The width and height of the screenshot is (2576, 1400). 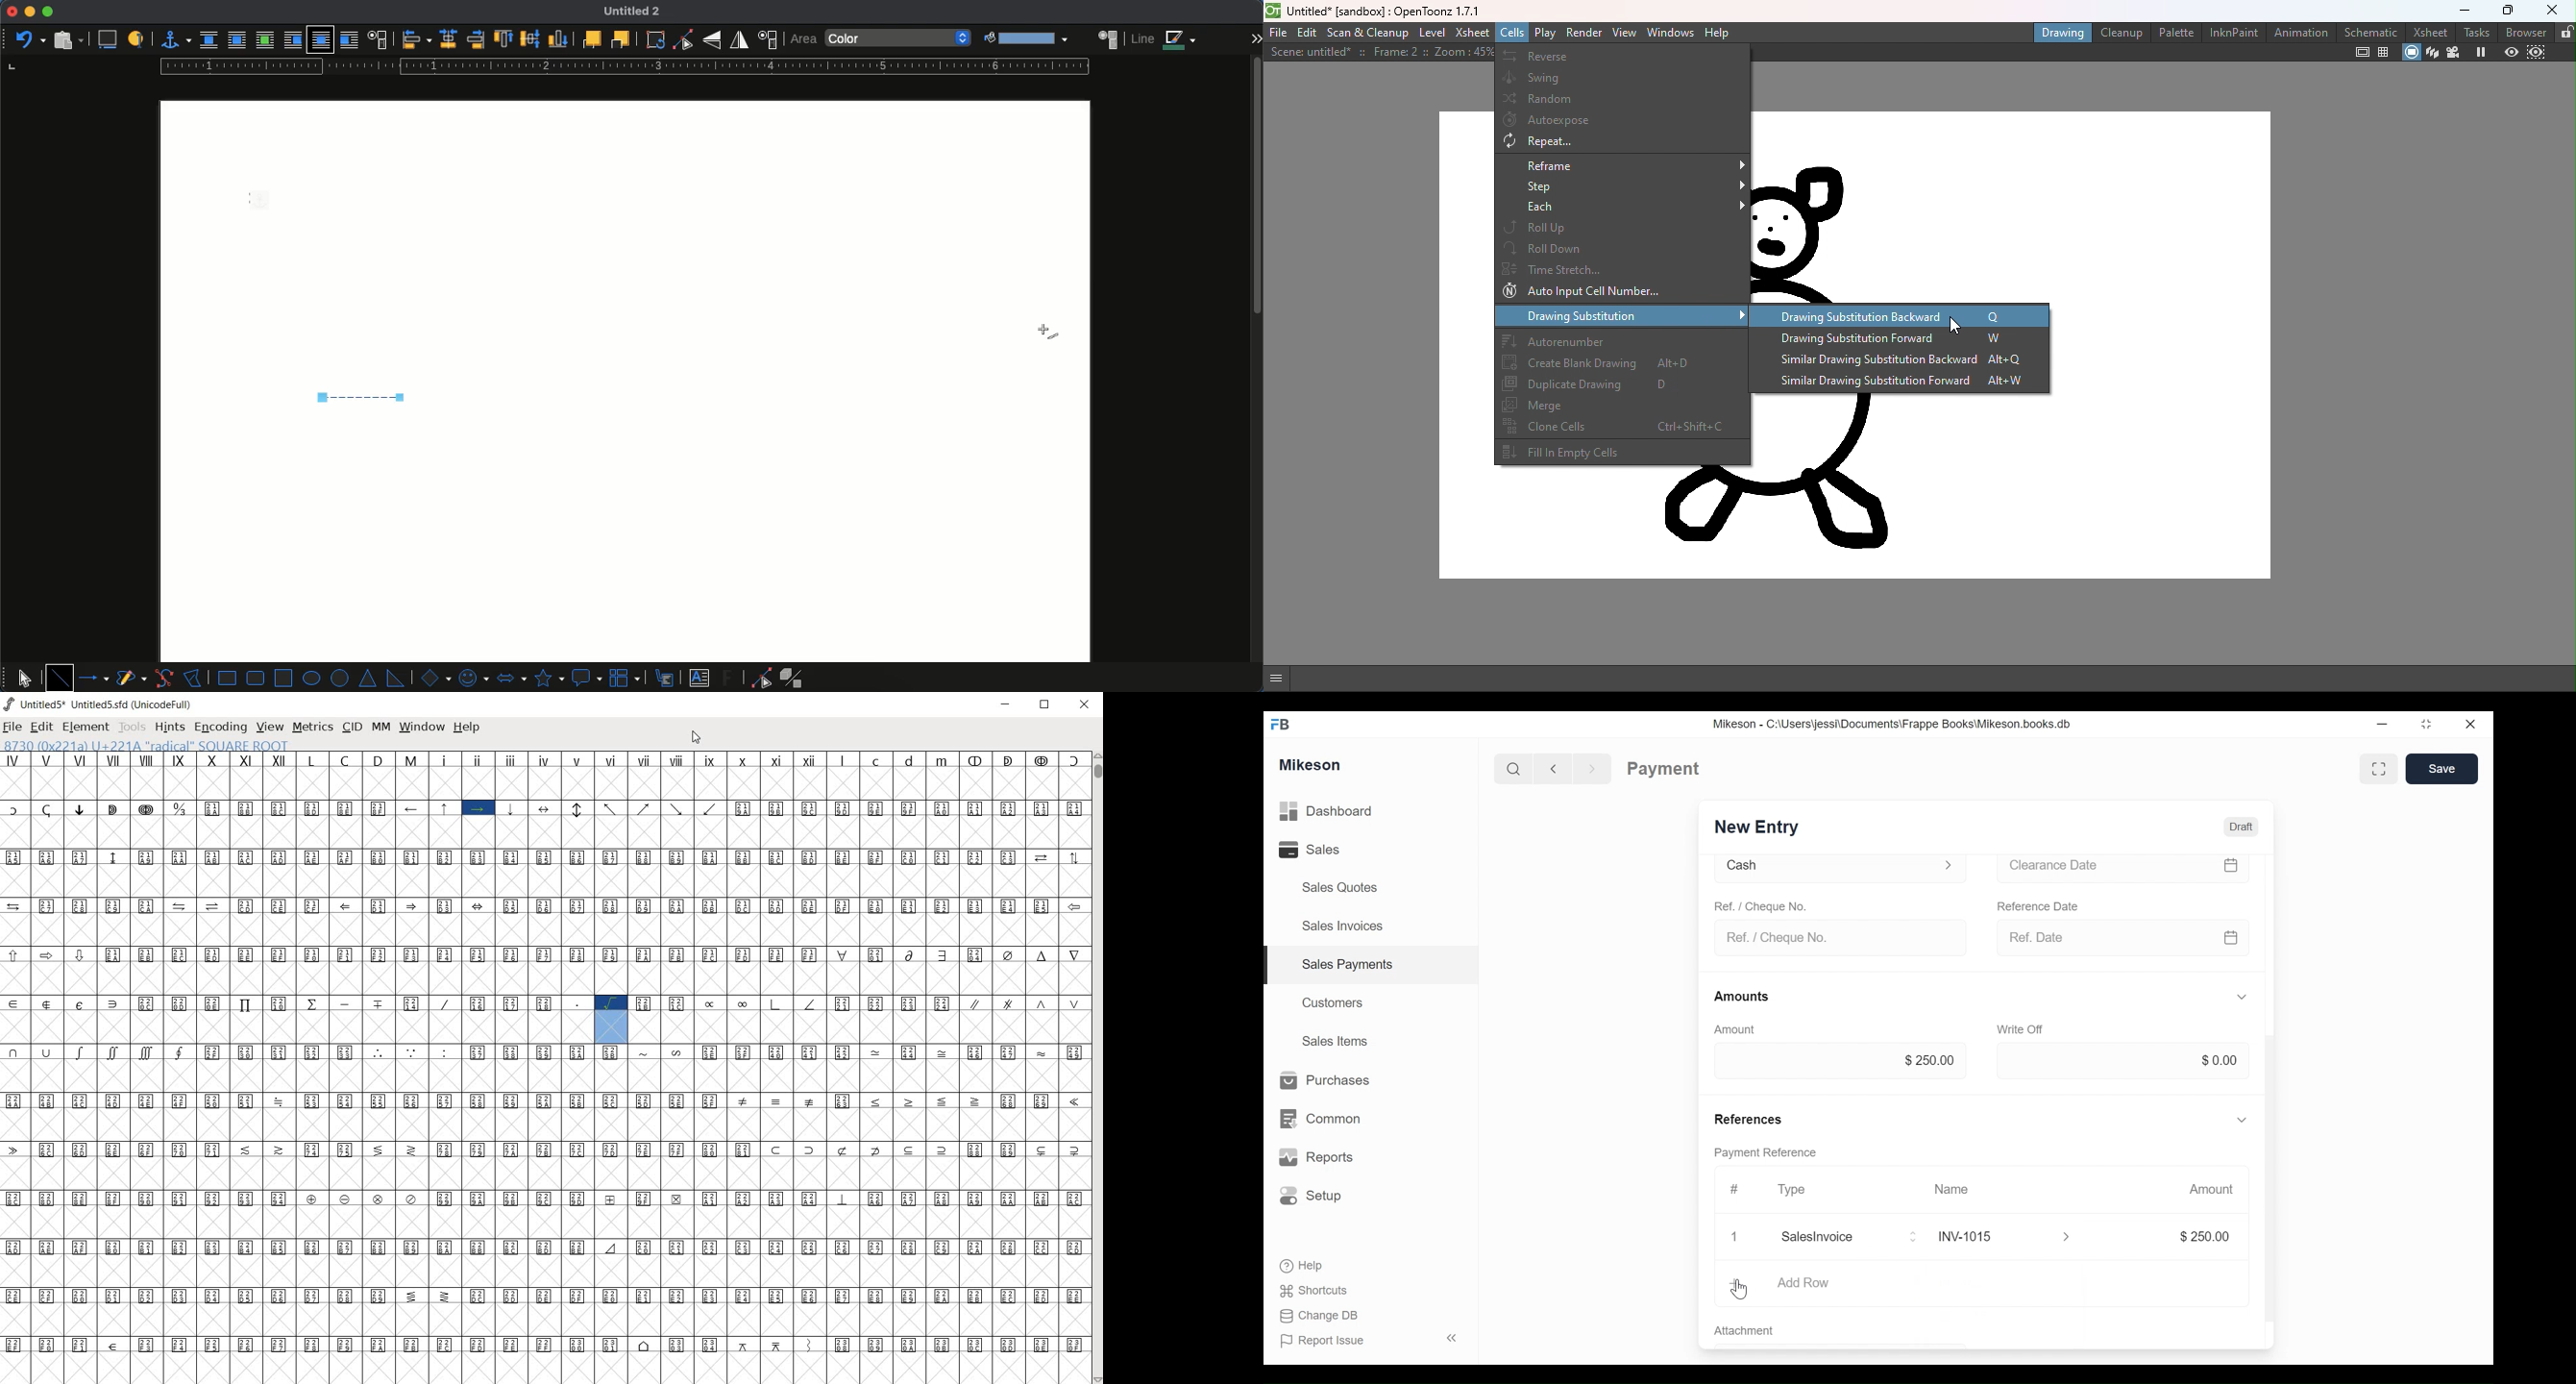 What do you see at coordinates (1736, 1282) in the screenshot?
I see `Add` at bounding box center [1736, 1282].